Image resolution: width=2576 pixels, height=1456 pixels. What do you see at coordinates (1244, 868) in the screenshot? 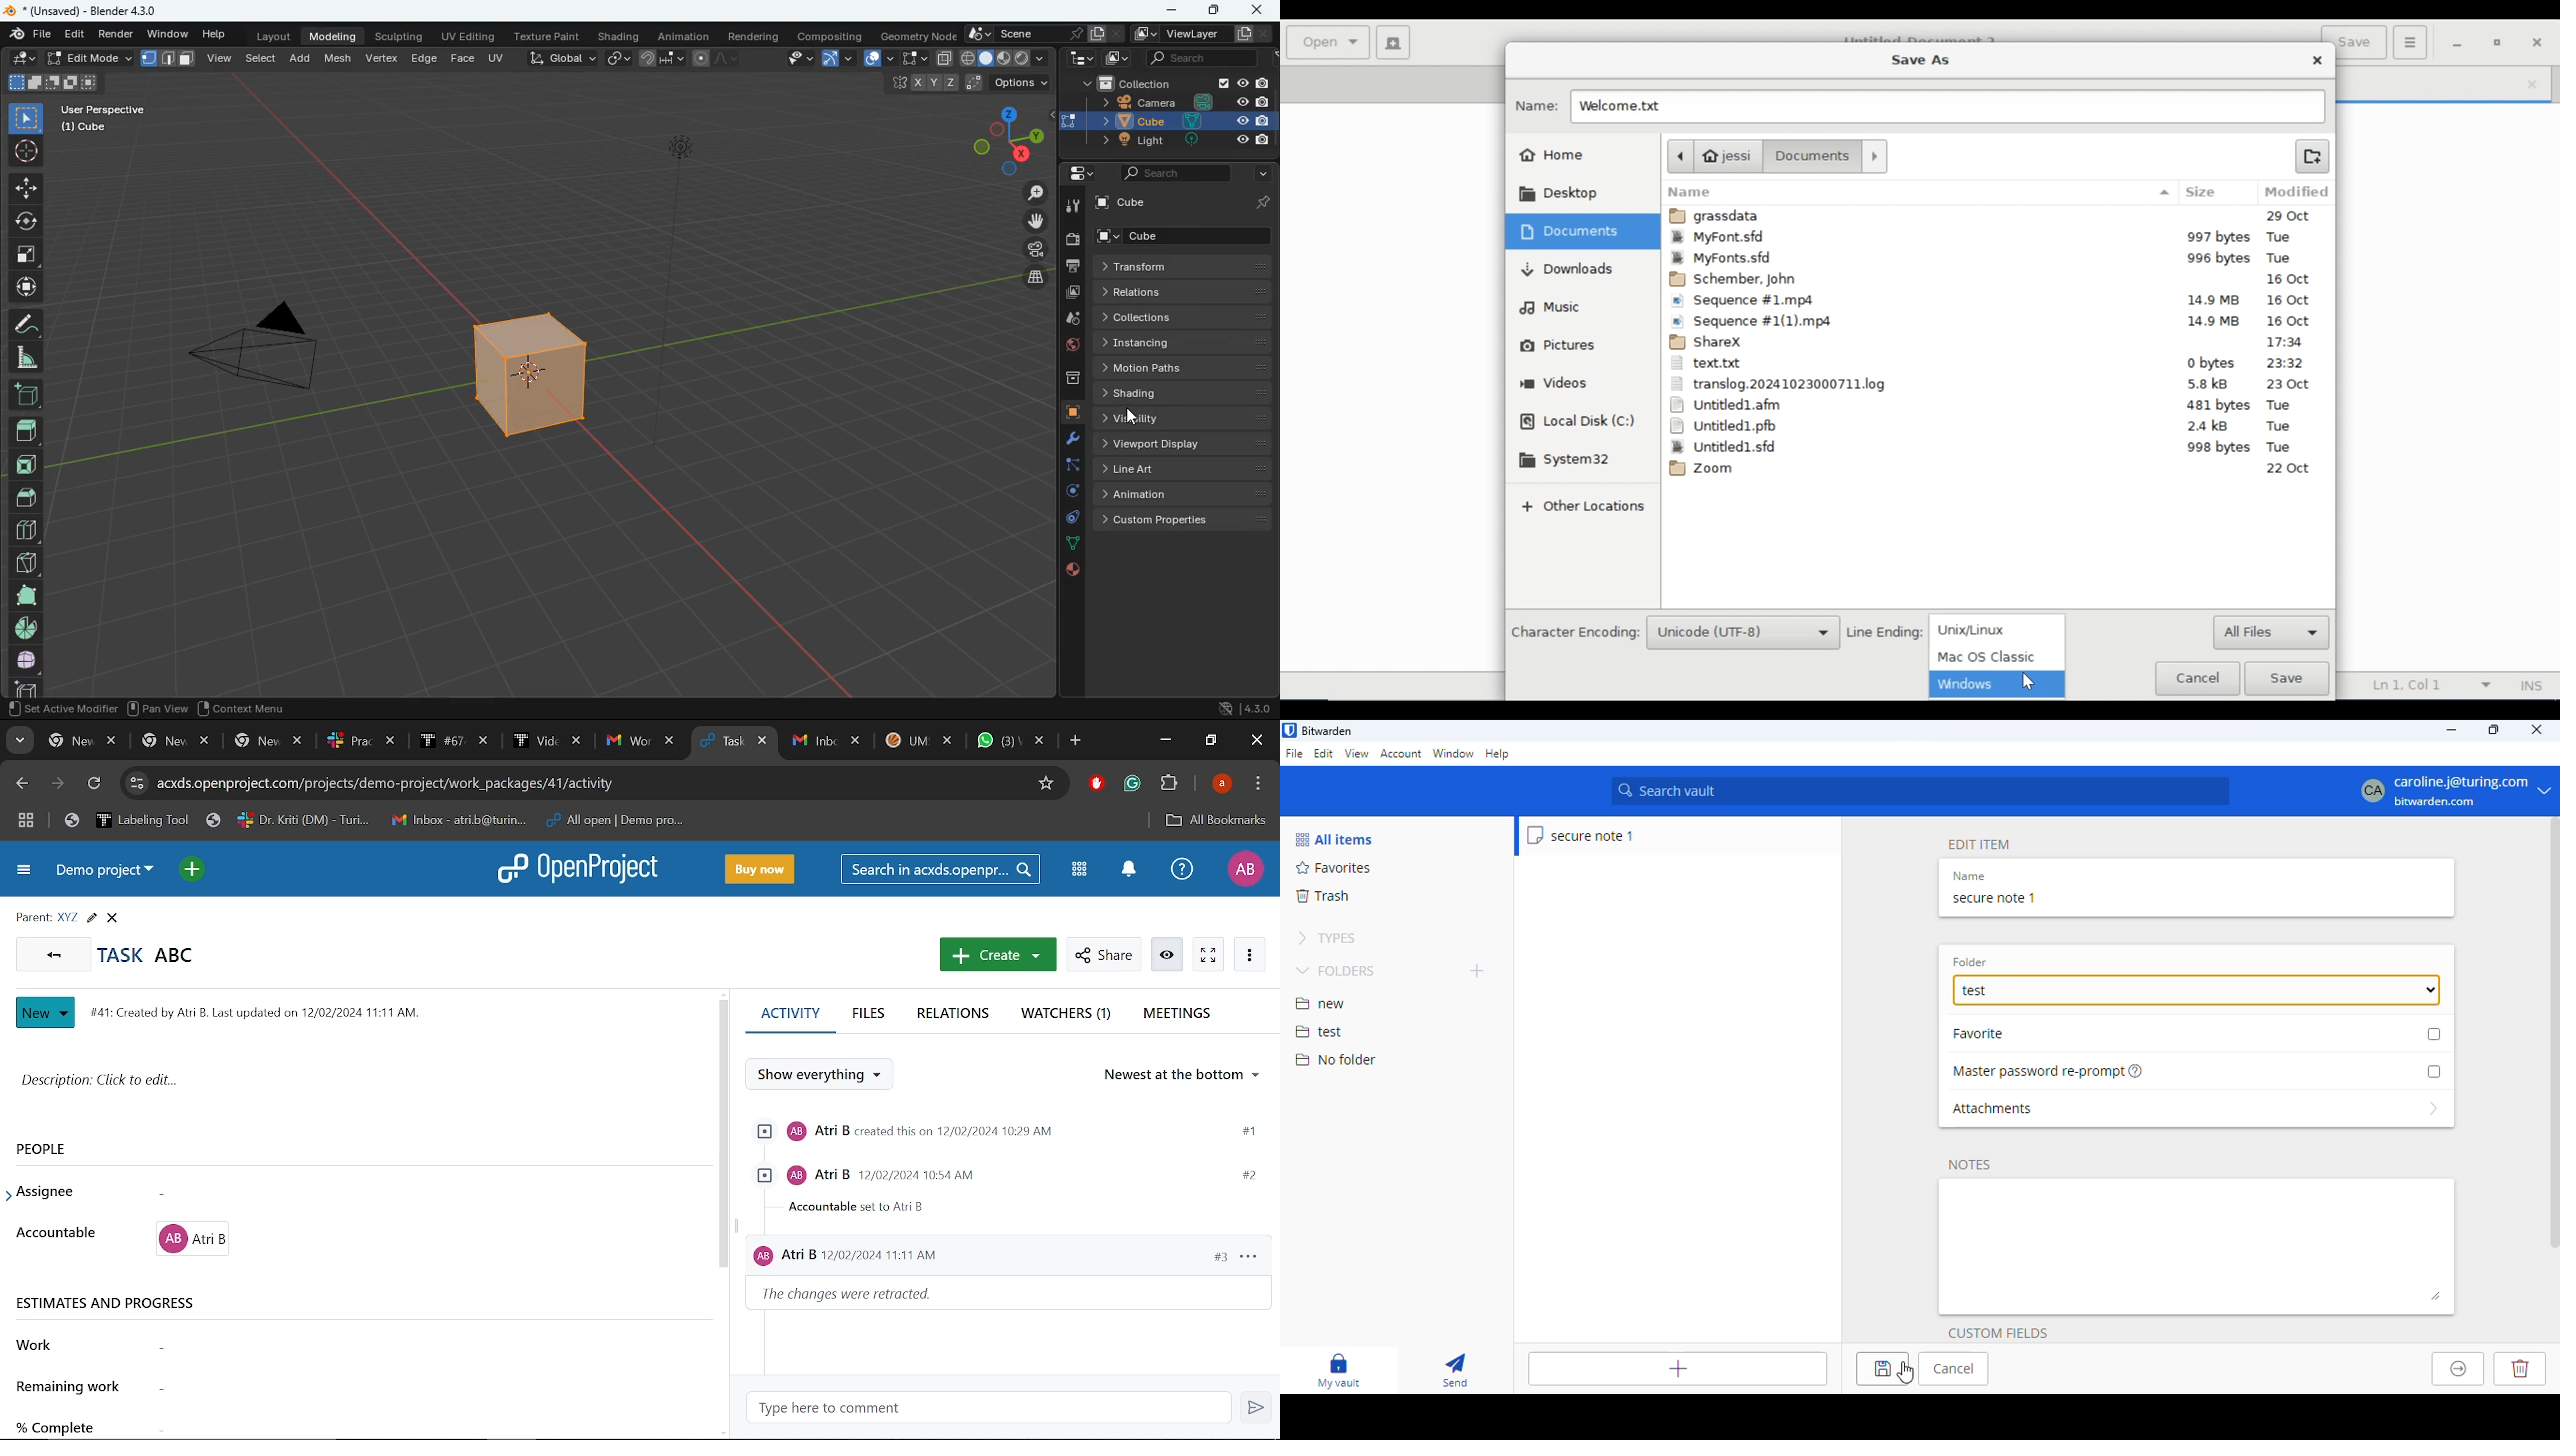
I see `Profile` at bounding box center [1244, 868].